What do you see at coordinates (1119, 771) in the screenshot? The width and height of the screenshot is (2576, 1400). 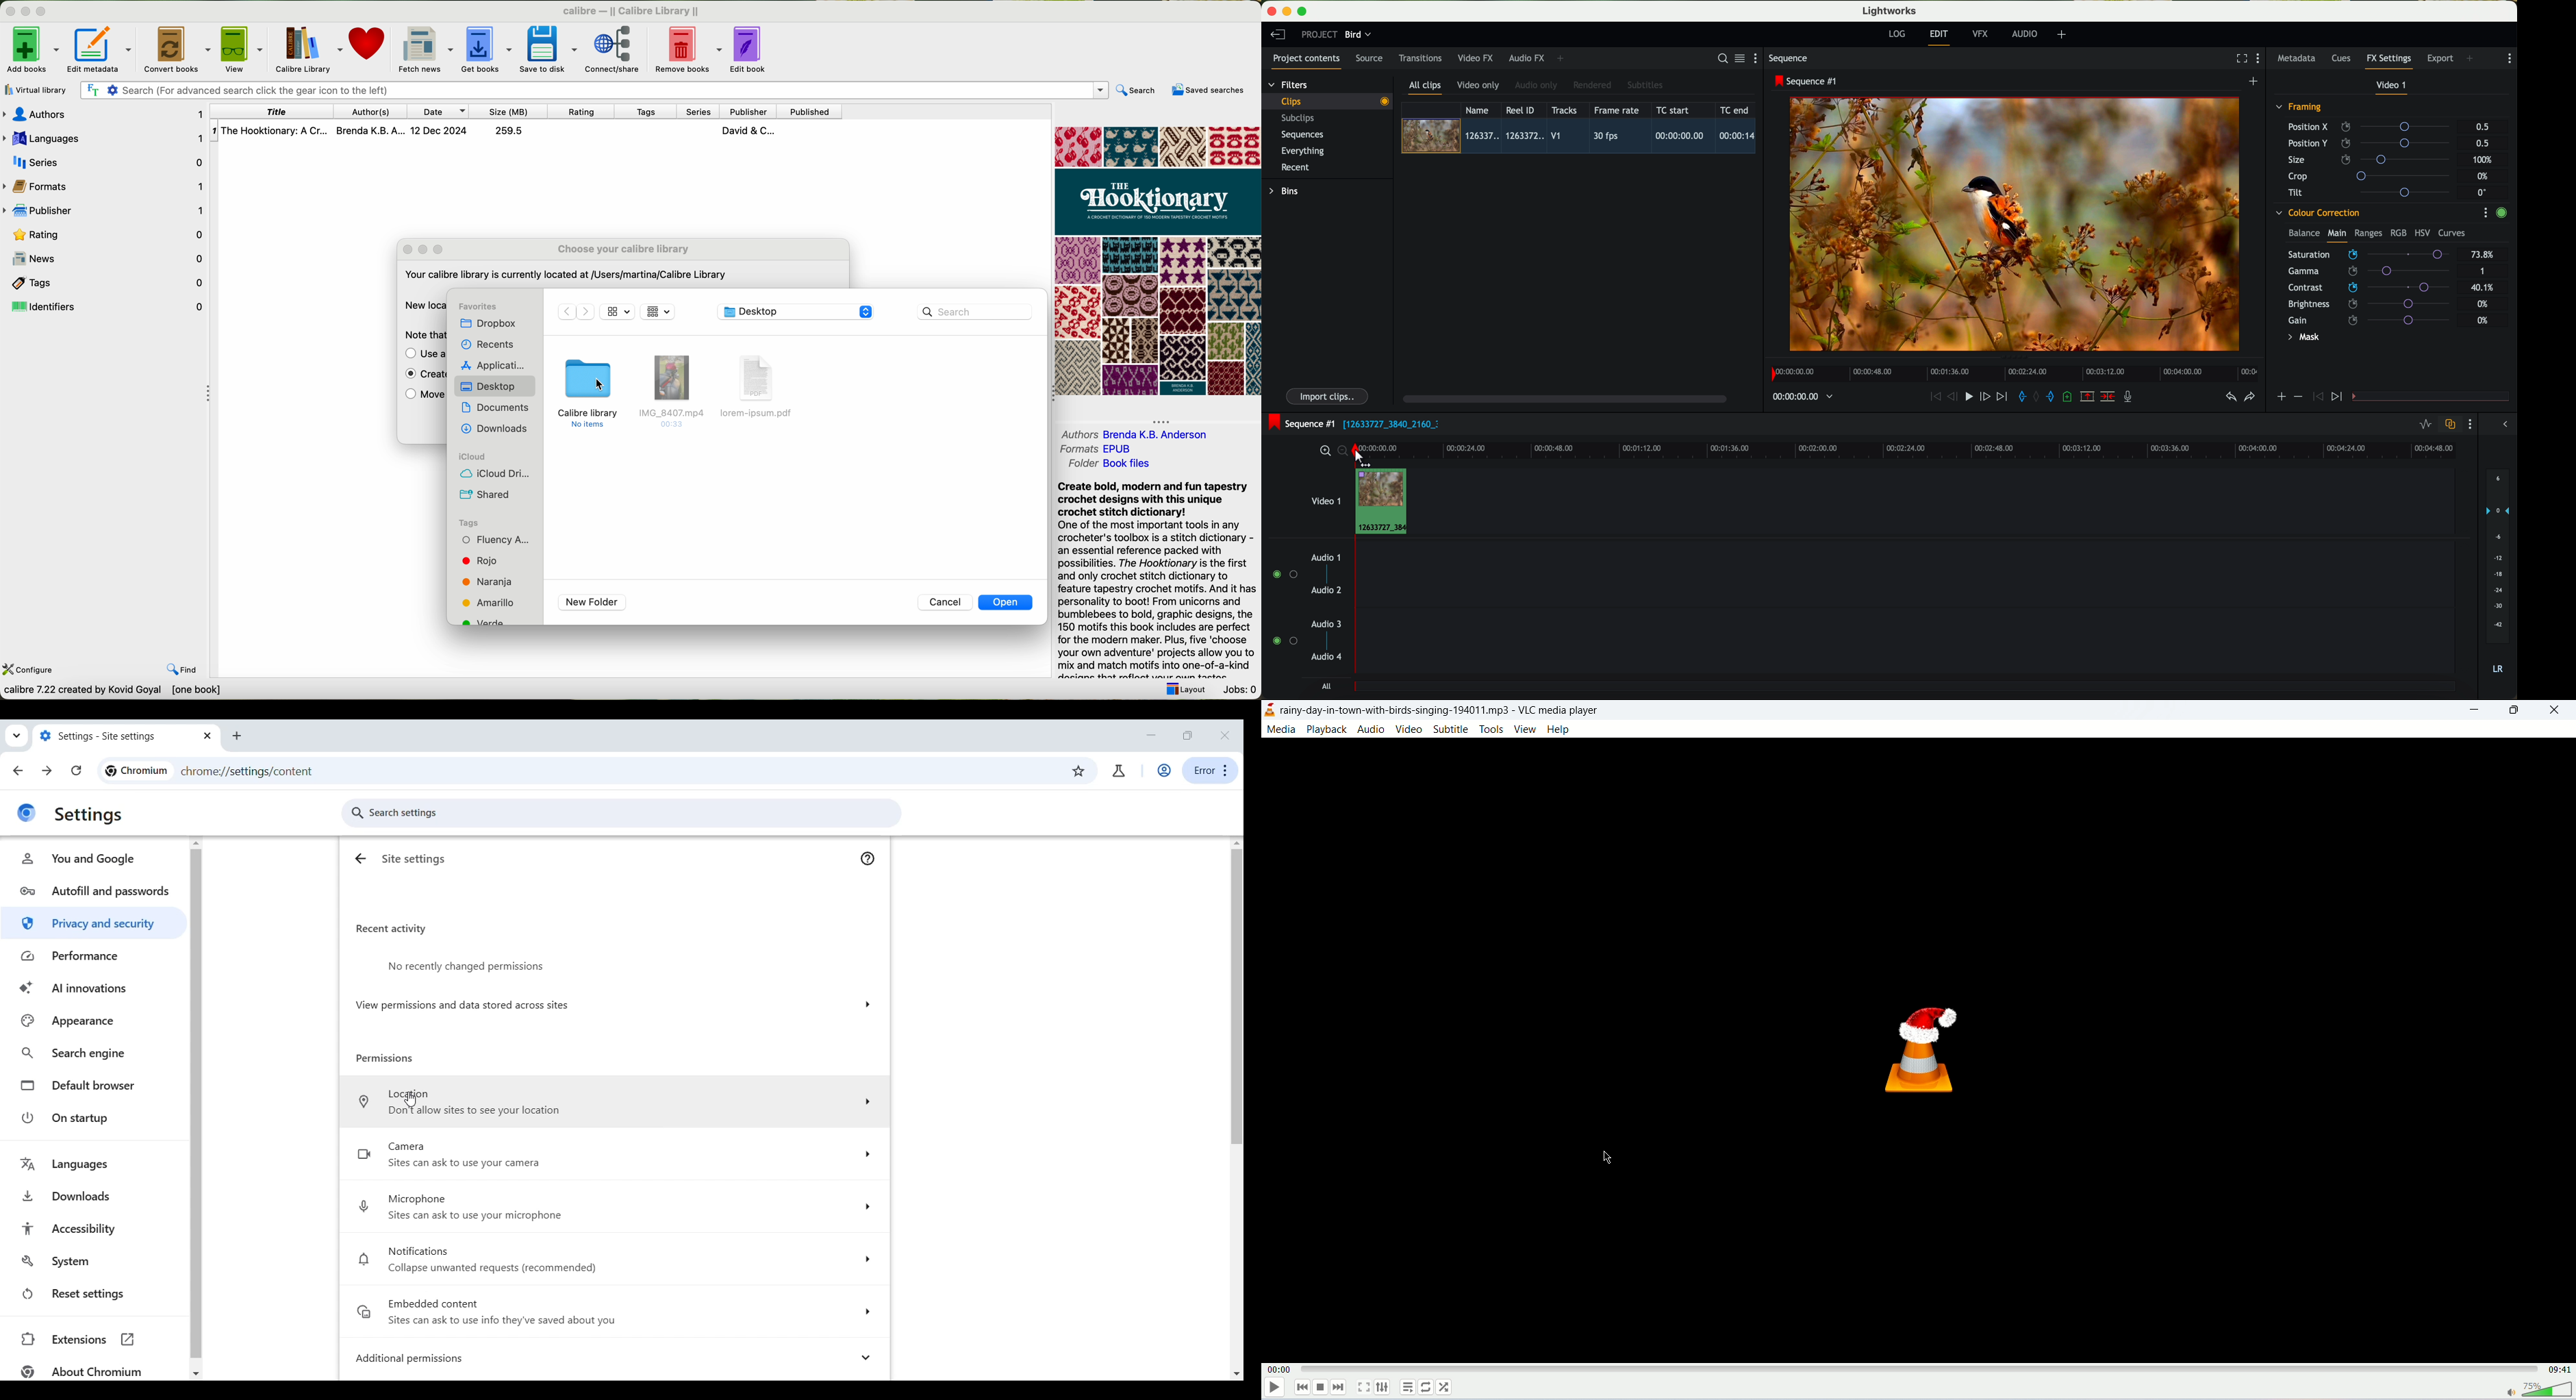 I see `Chrome labs` at bounding box center [1119, 771].